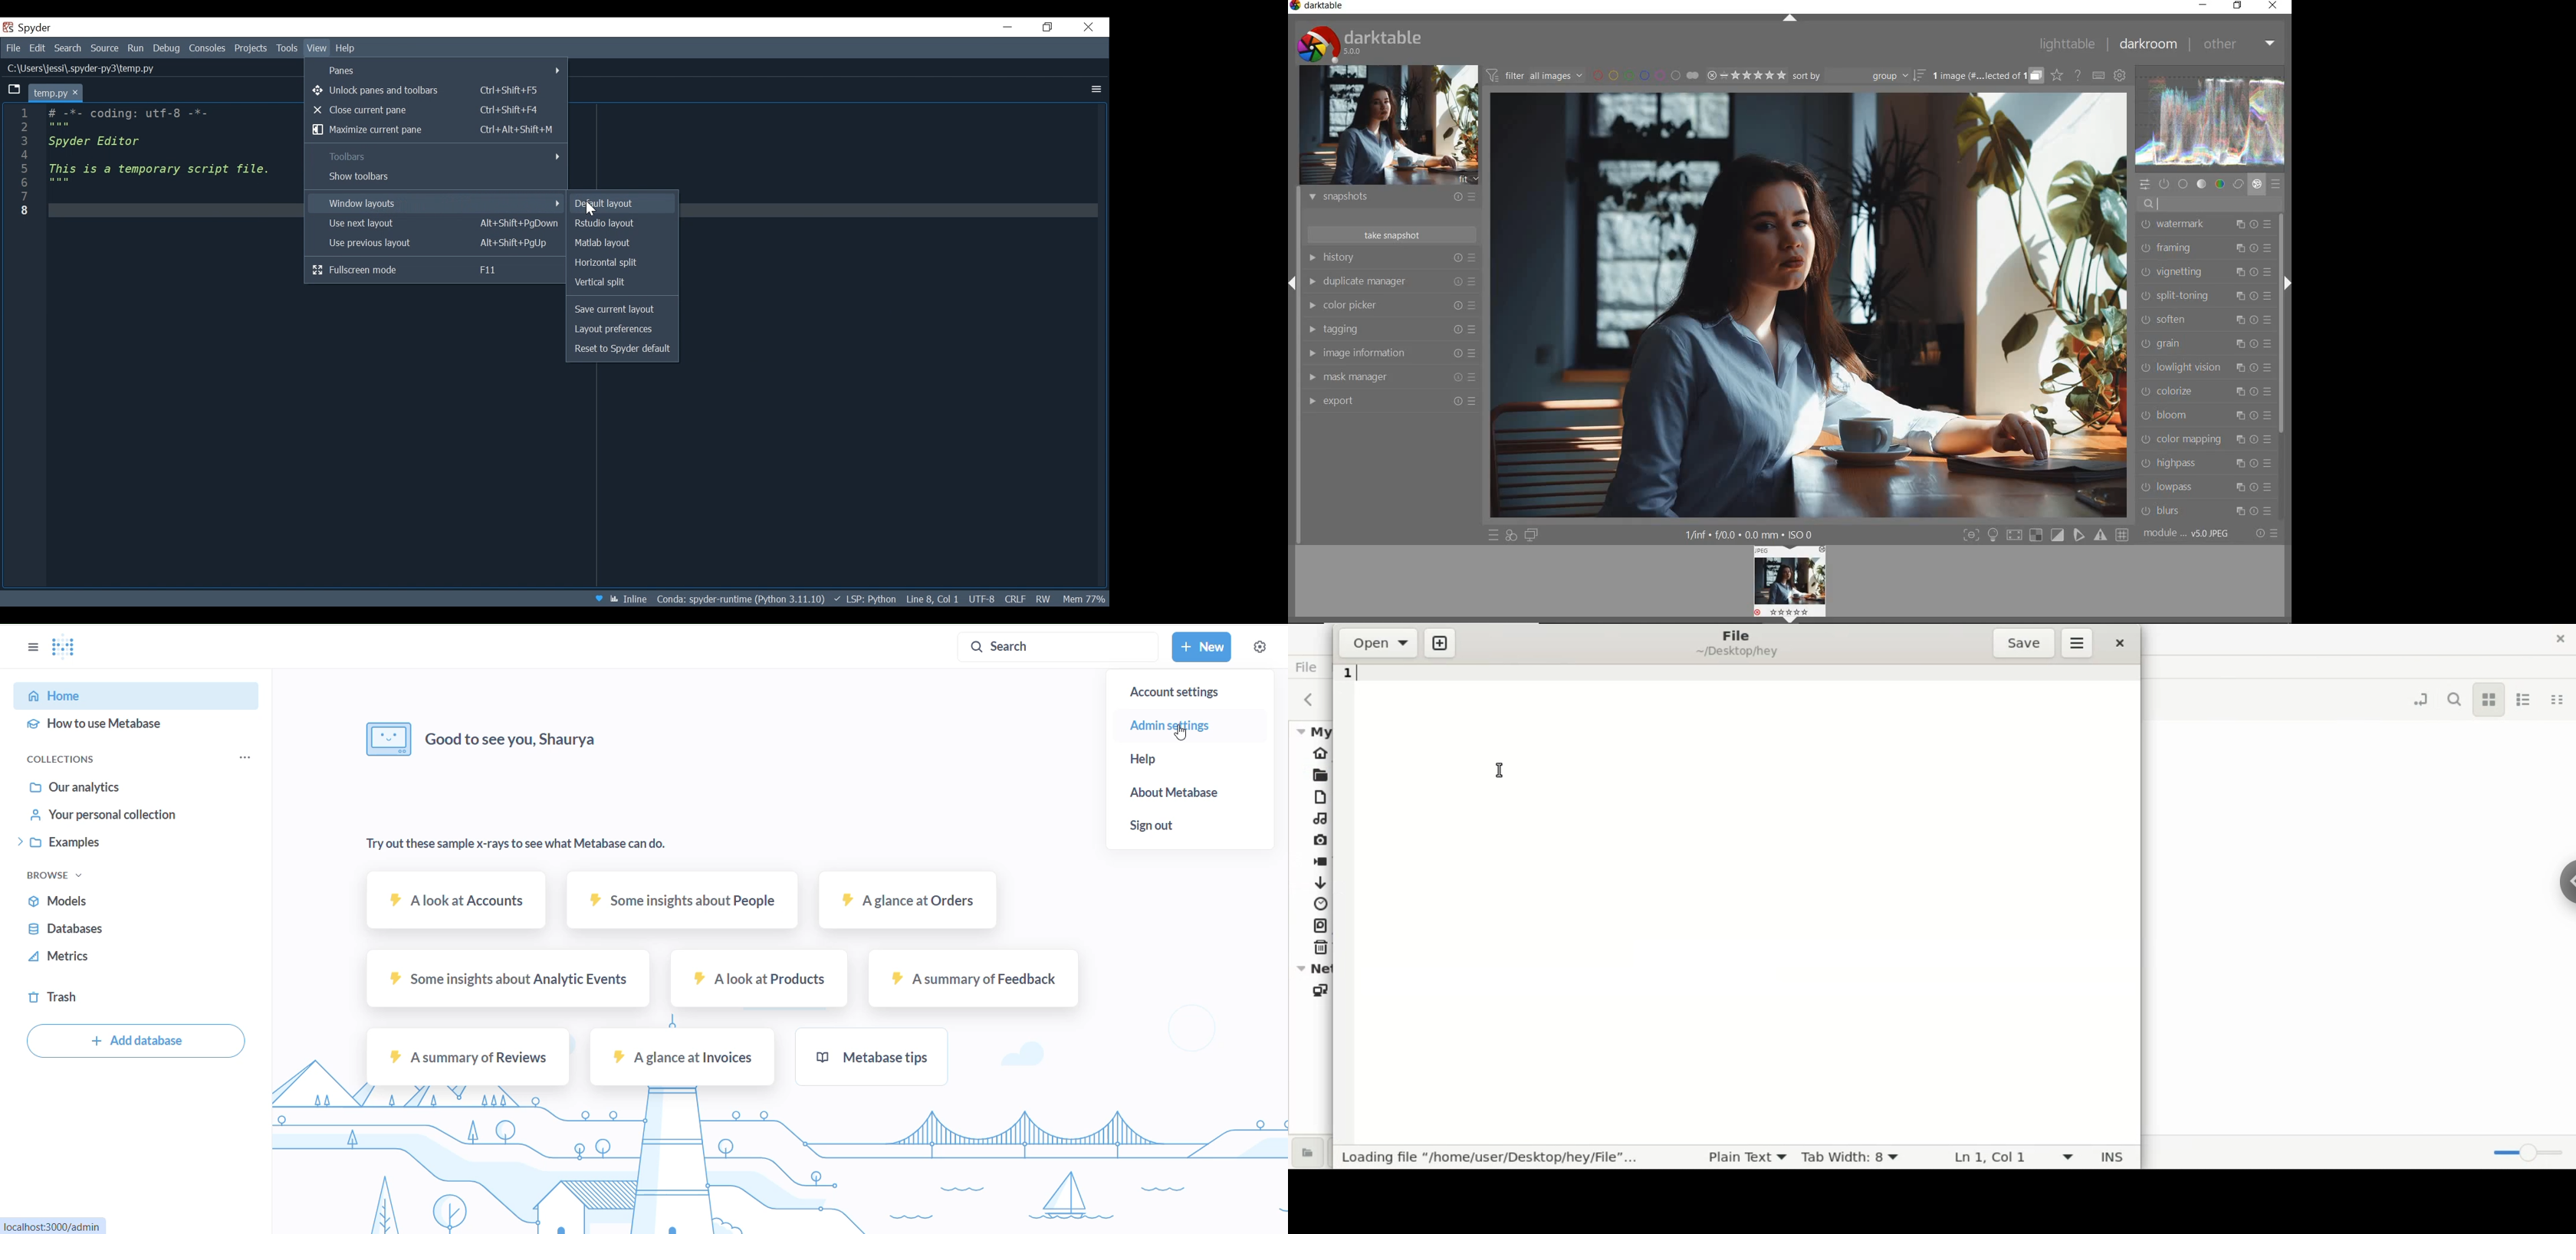  Describe the element at coordinates (1045, 27) in the screenshot. I see `Restore` at that location.